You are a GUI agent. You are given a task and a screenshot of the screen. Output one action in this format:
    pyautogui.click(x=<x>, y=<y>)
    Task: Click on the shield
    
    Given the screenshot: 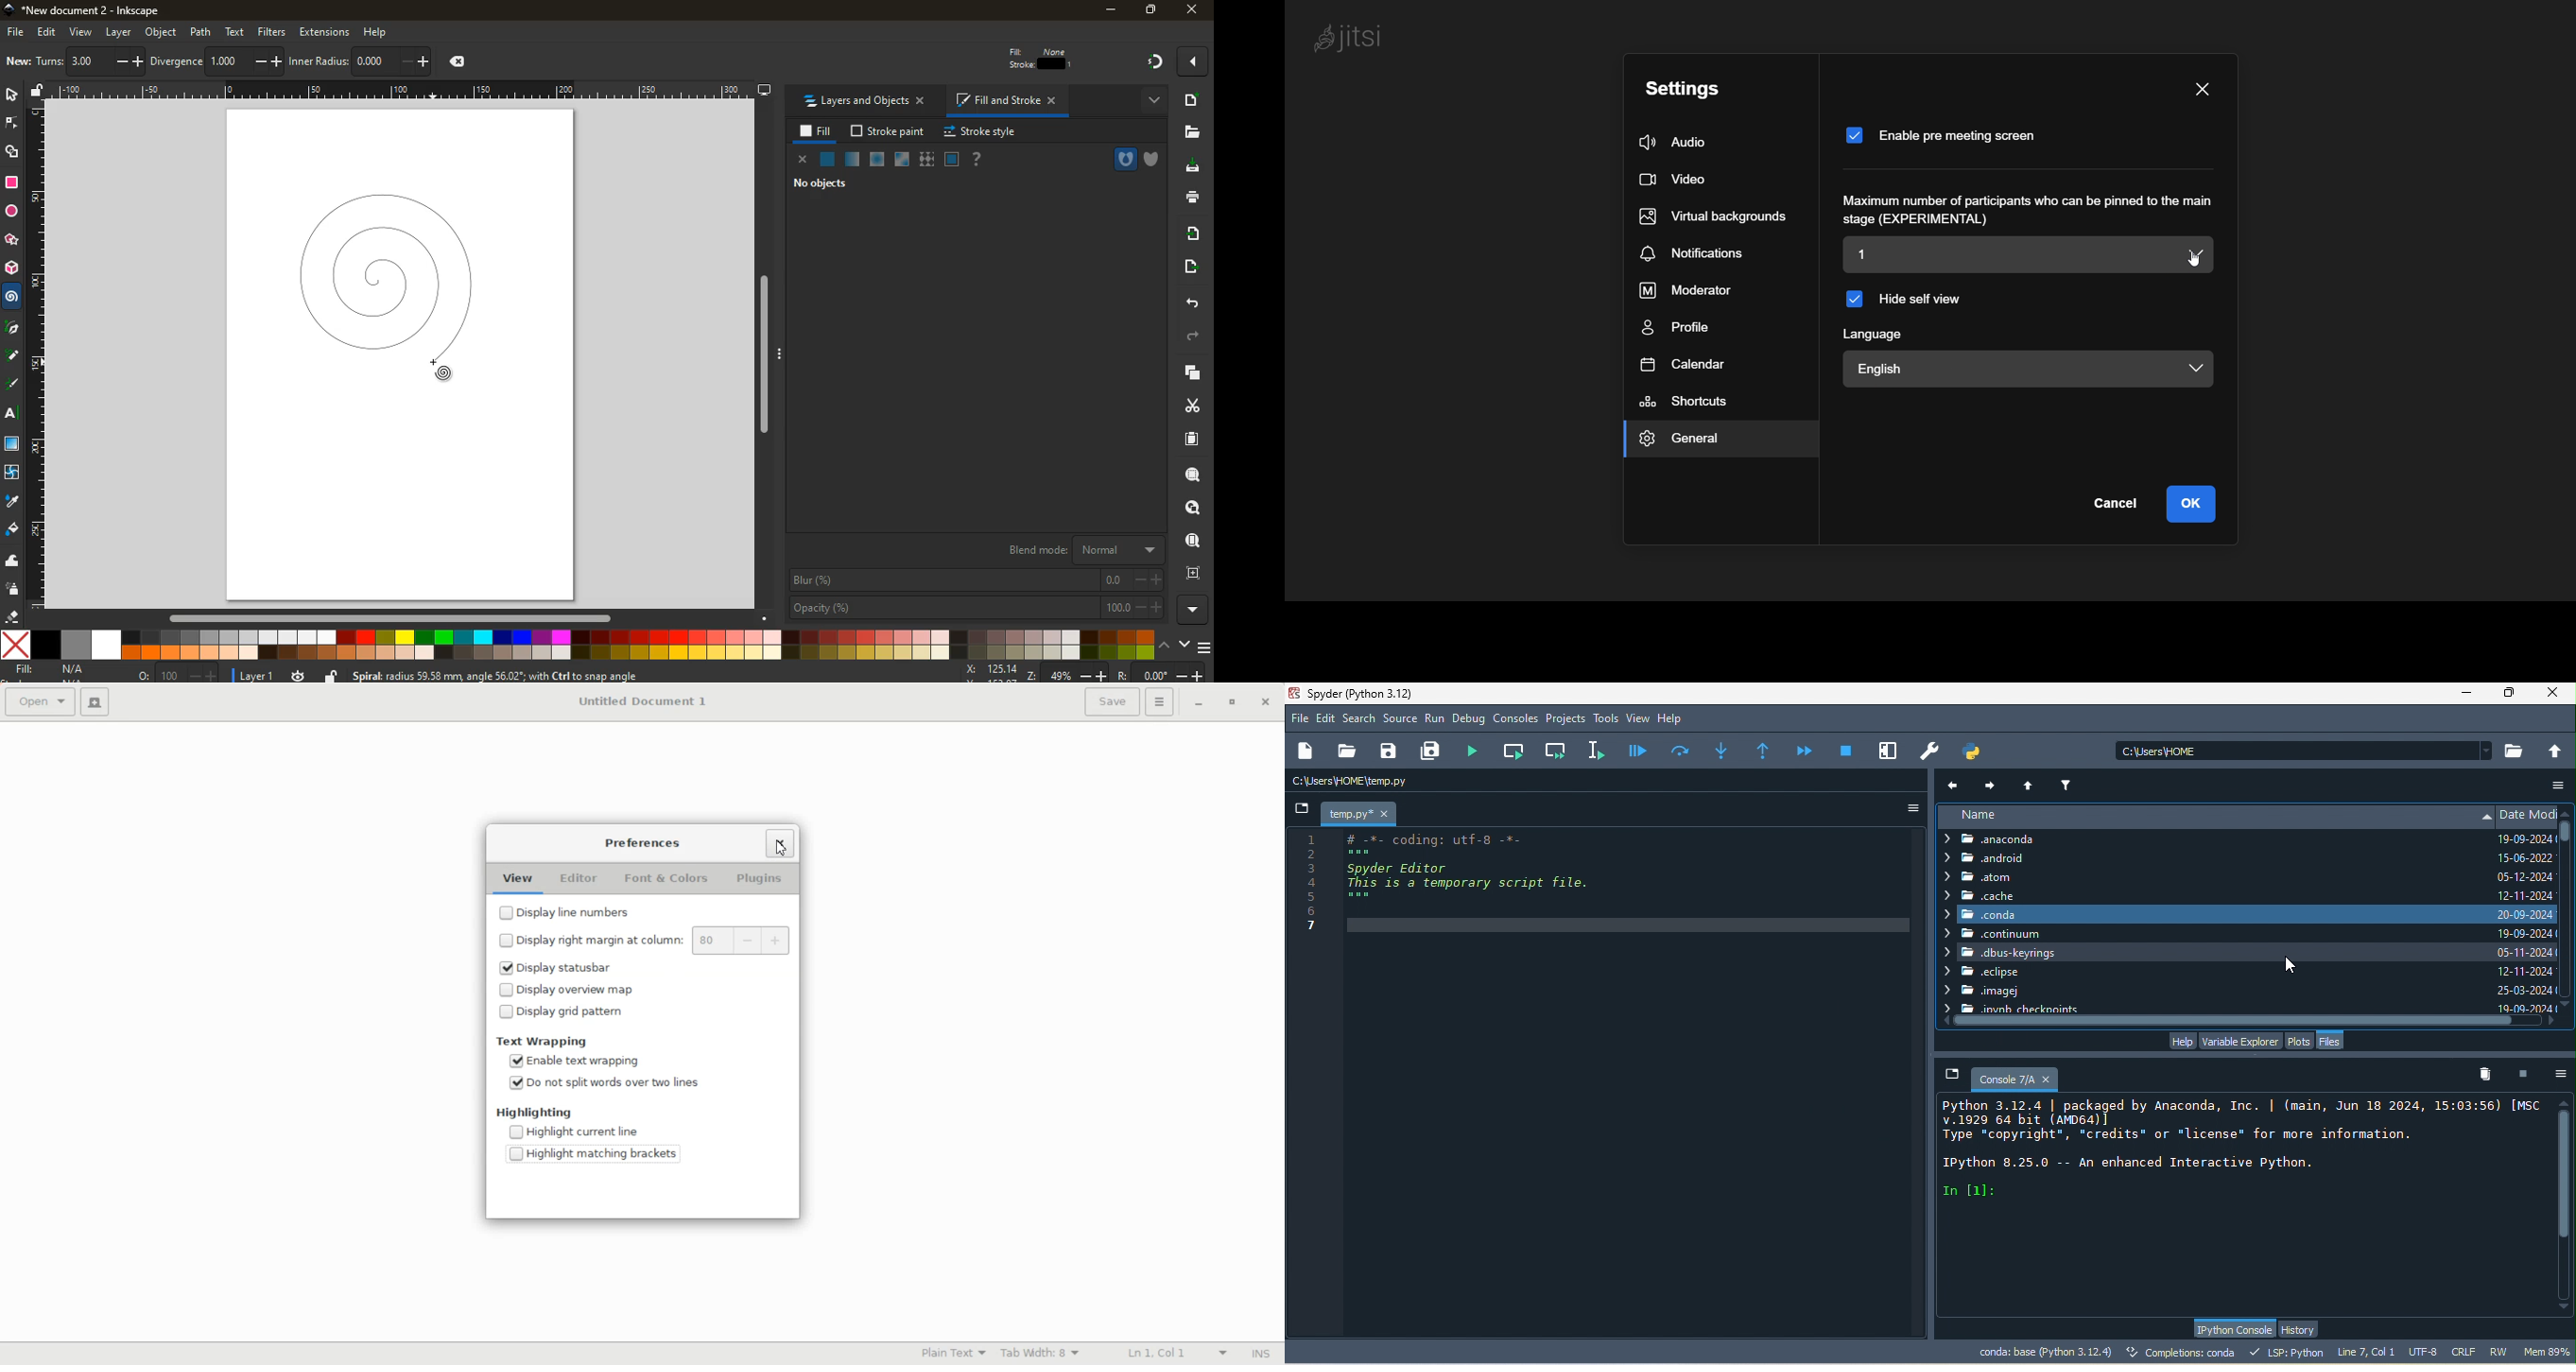 What is the action you would take?
    pyautogui.click(x=1154, y=159)
    